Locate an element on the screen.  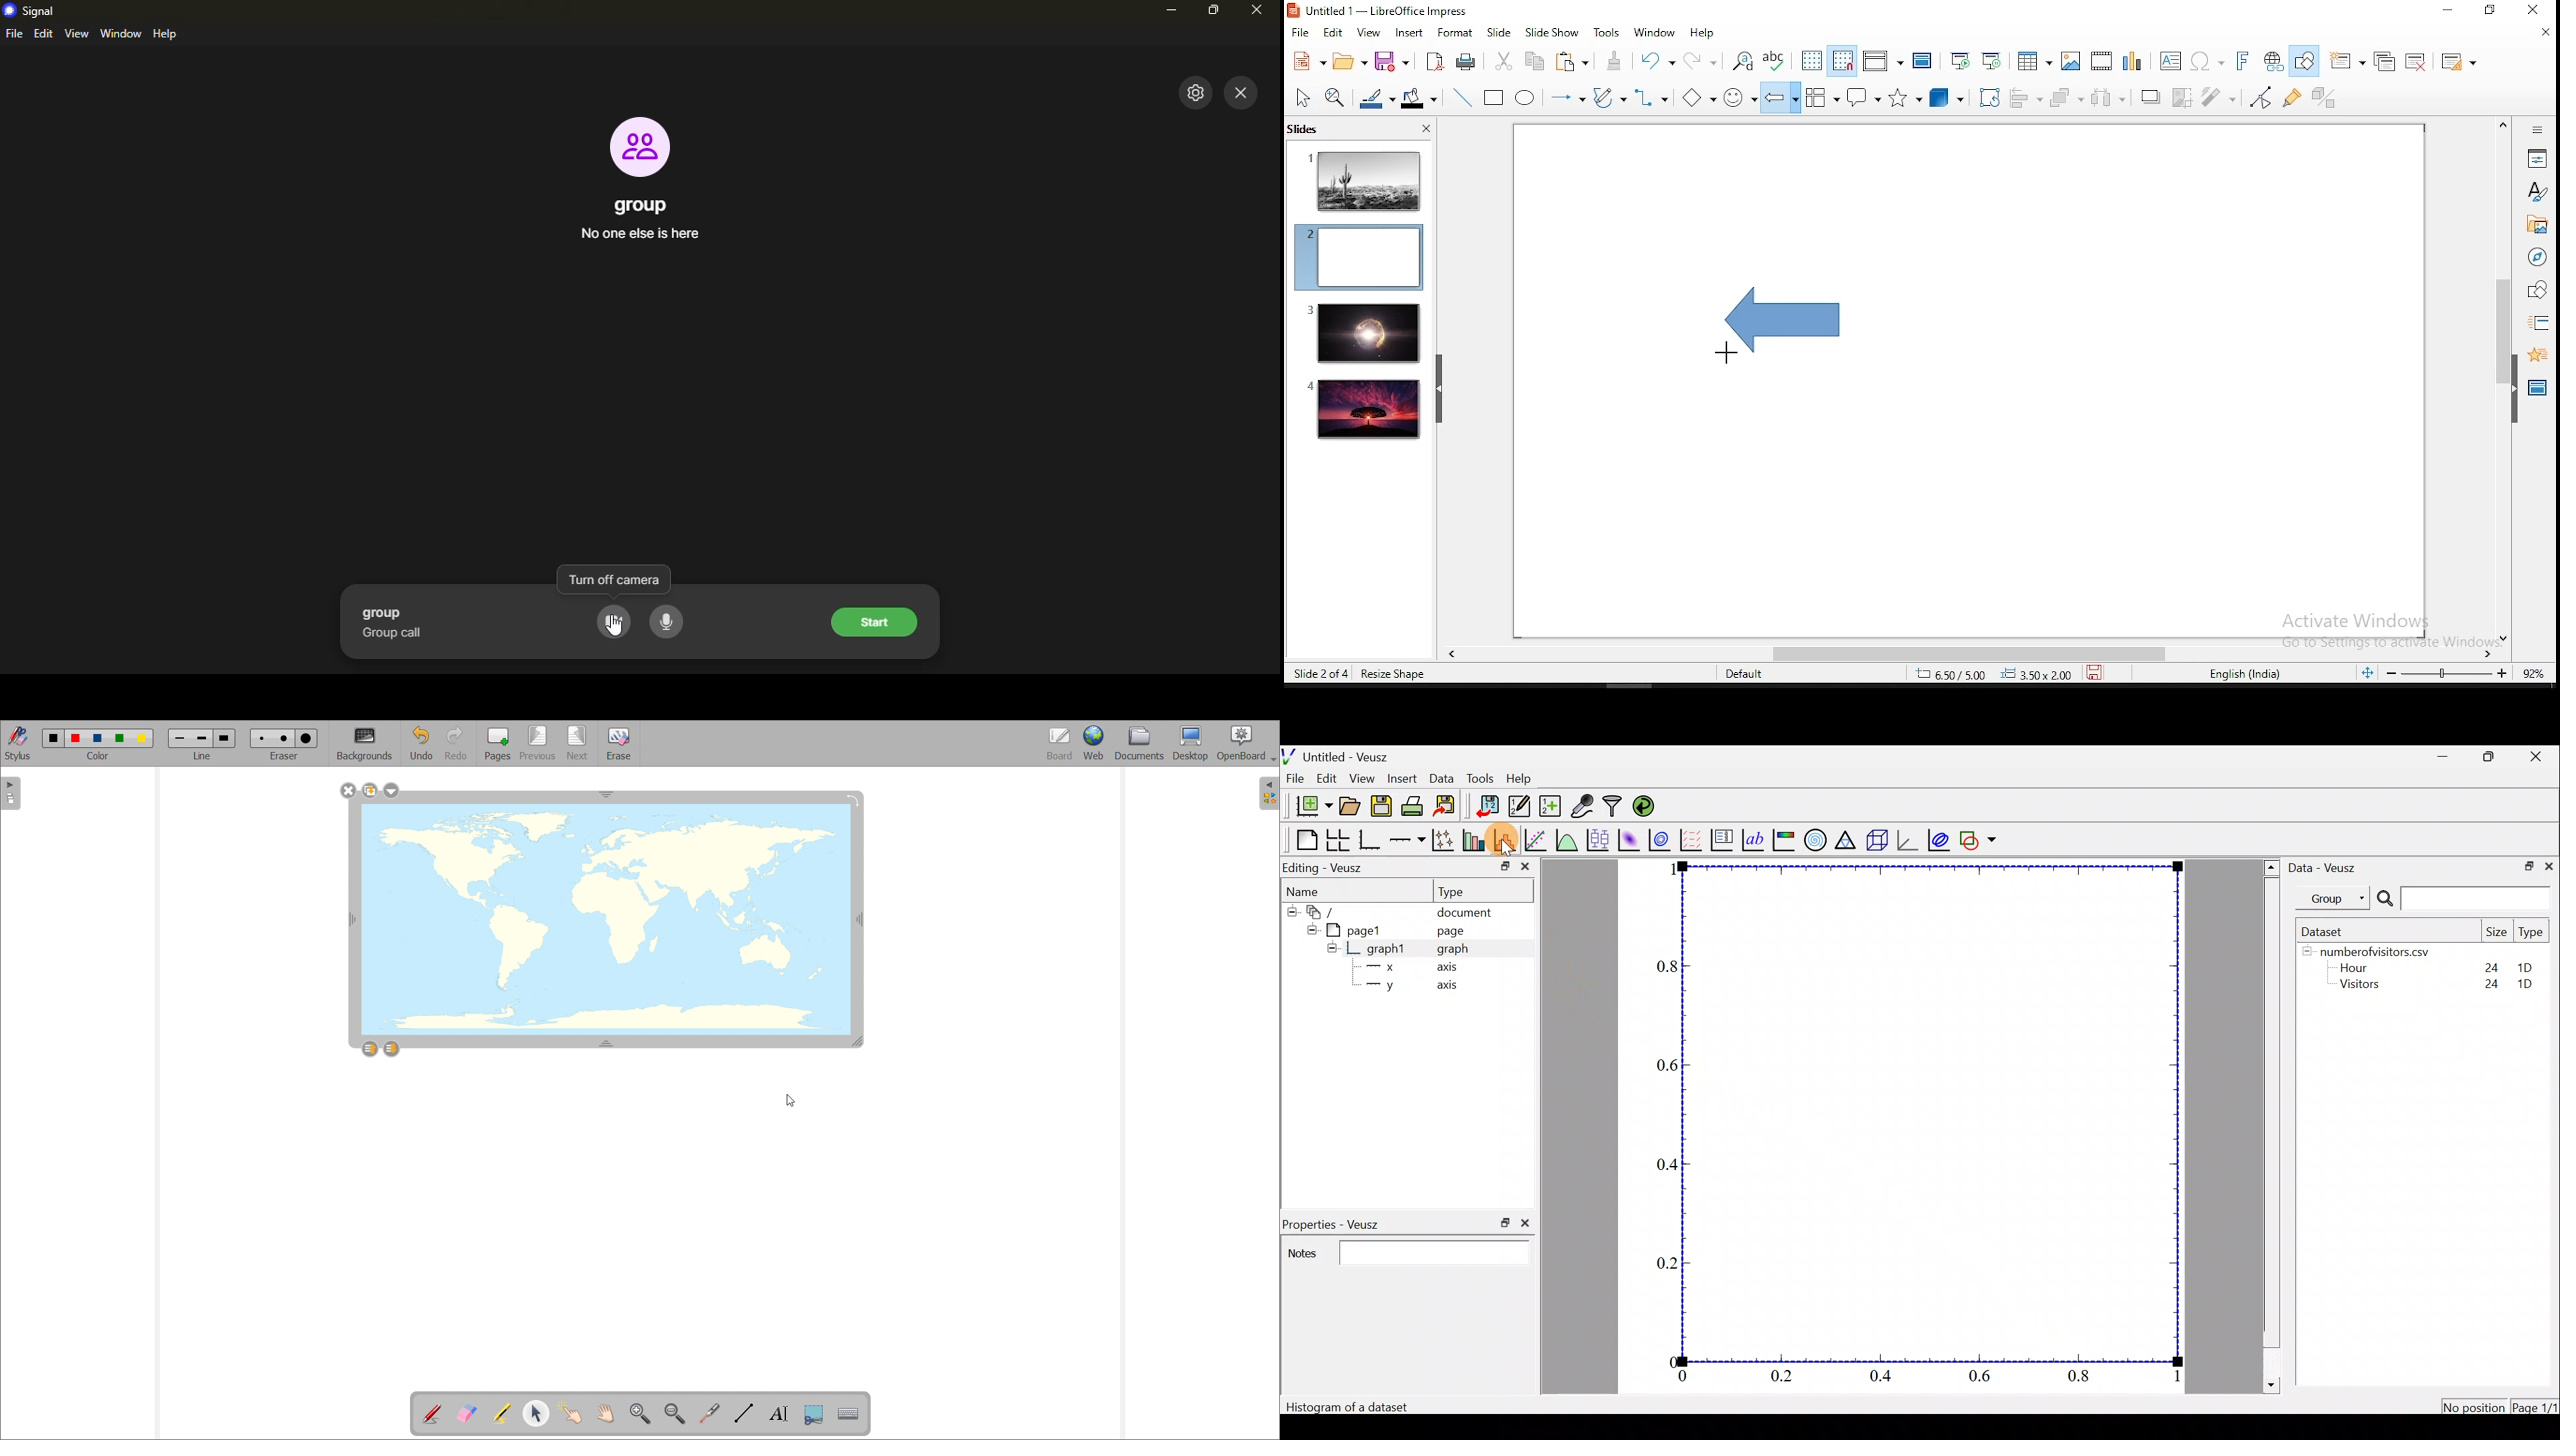
slide is located at coordinates (1362, 333).